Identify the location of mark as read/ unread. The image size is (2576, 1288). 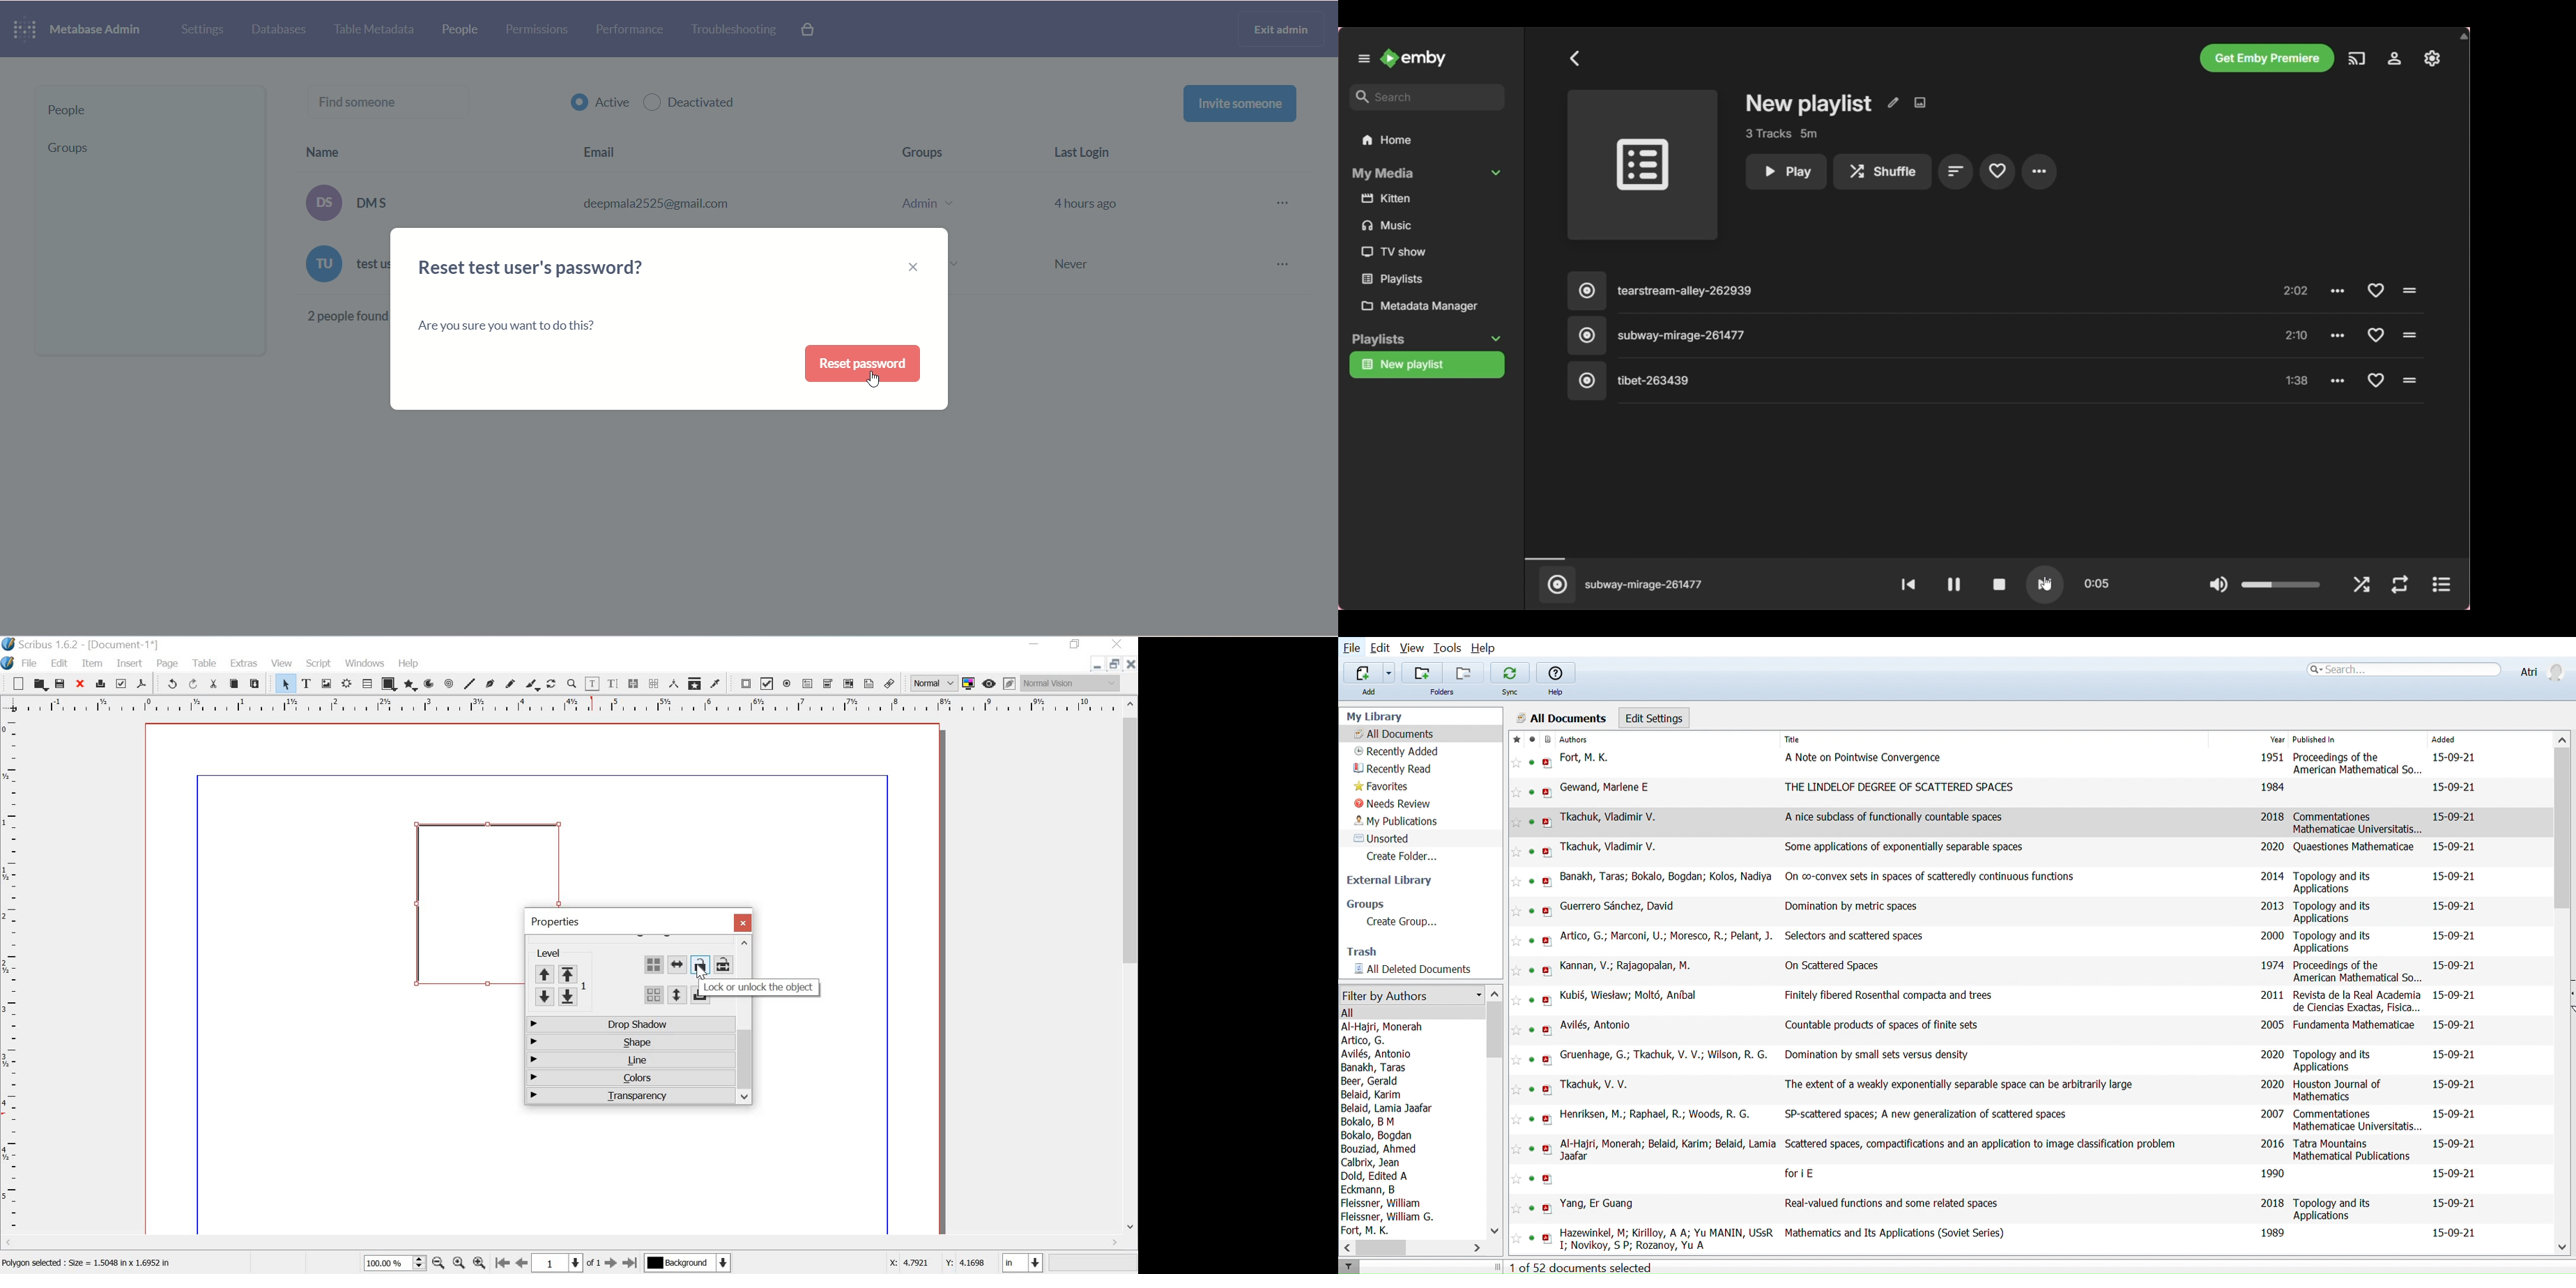
(1530, 740).